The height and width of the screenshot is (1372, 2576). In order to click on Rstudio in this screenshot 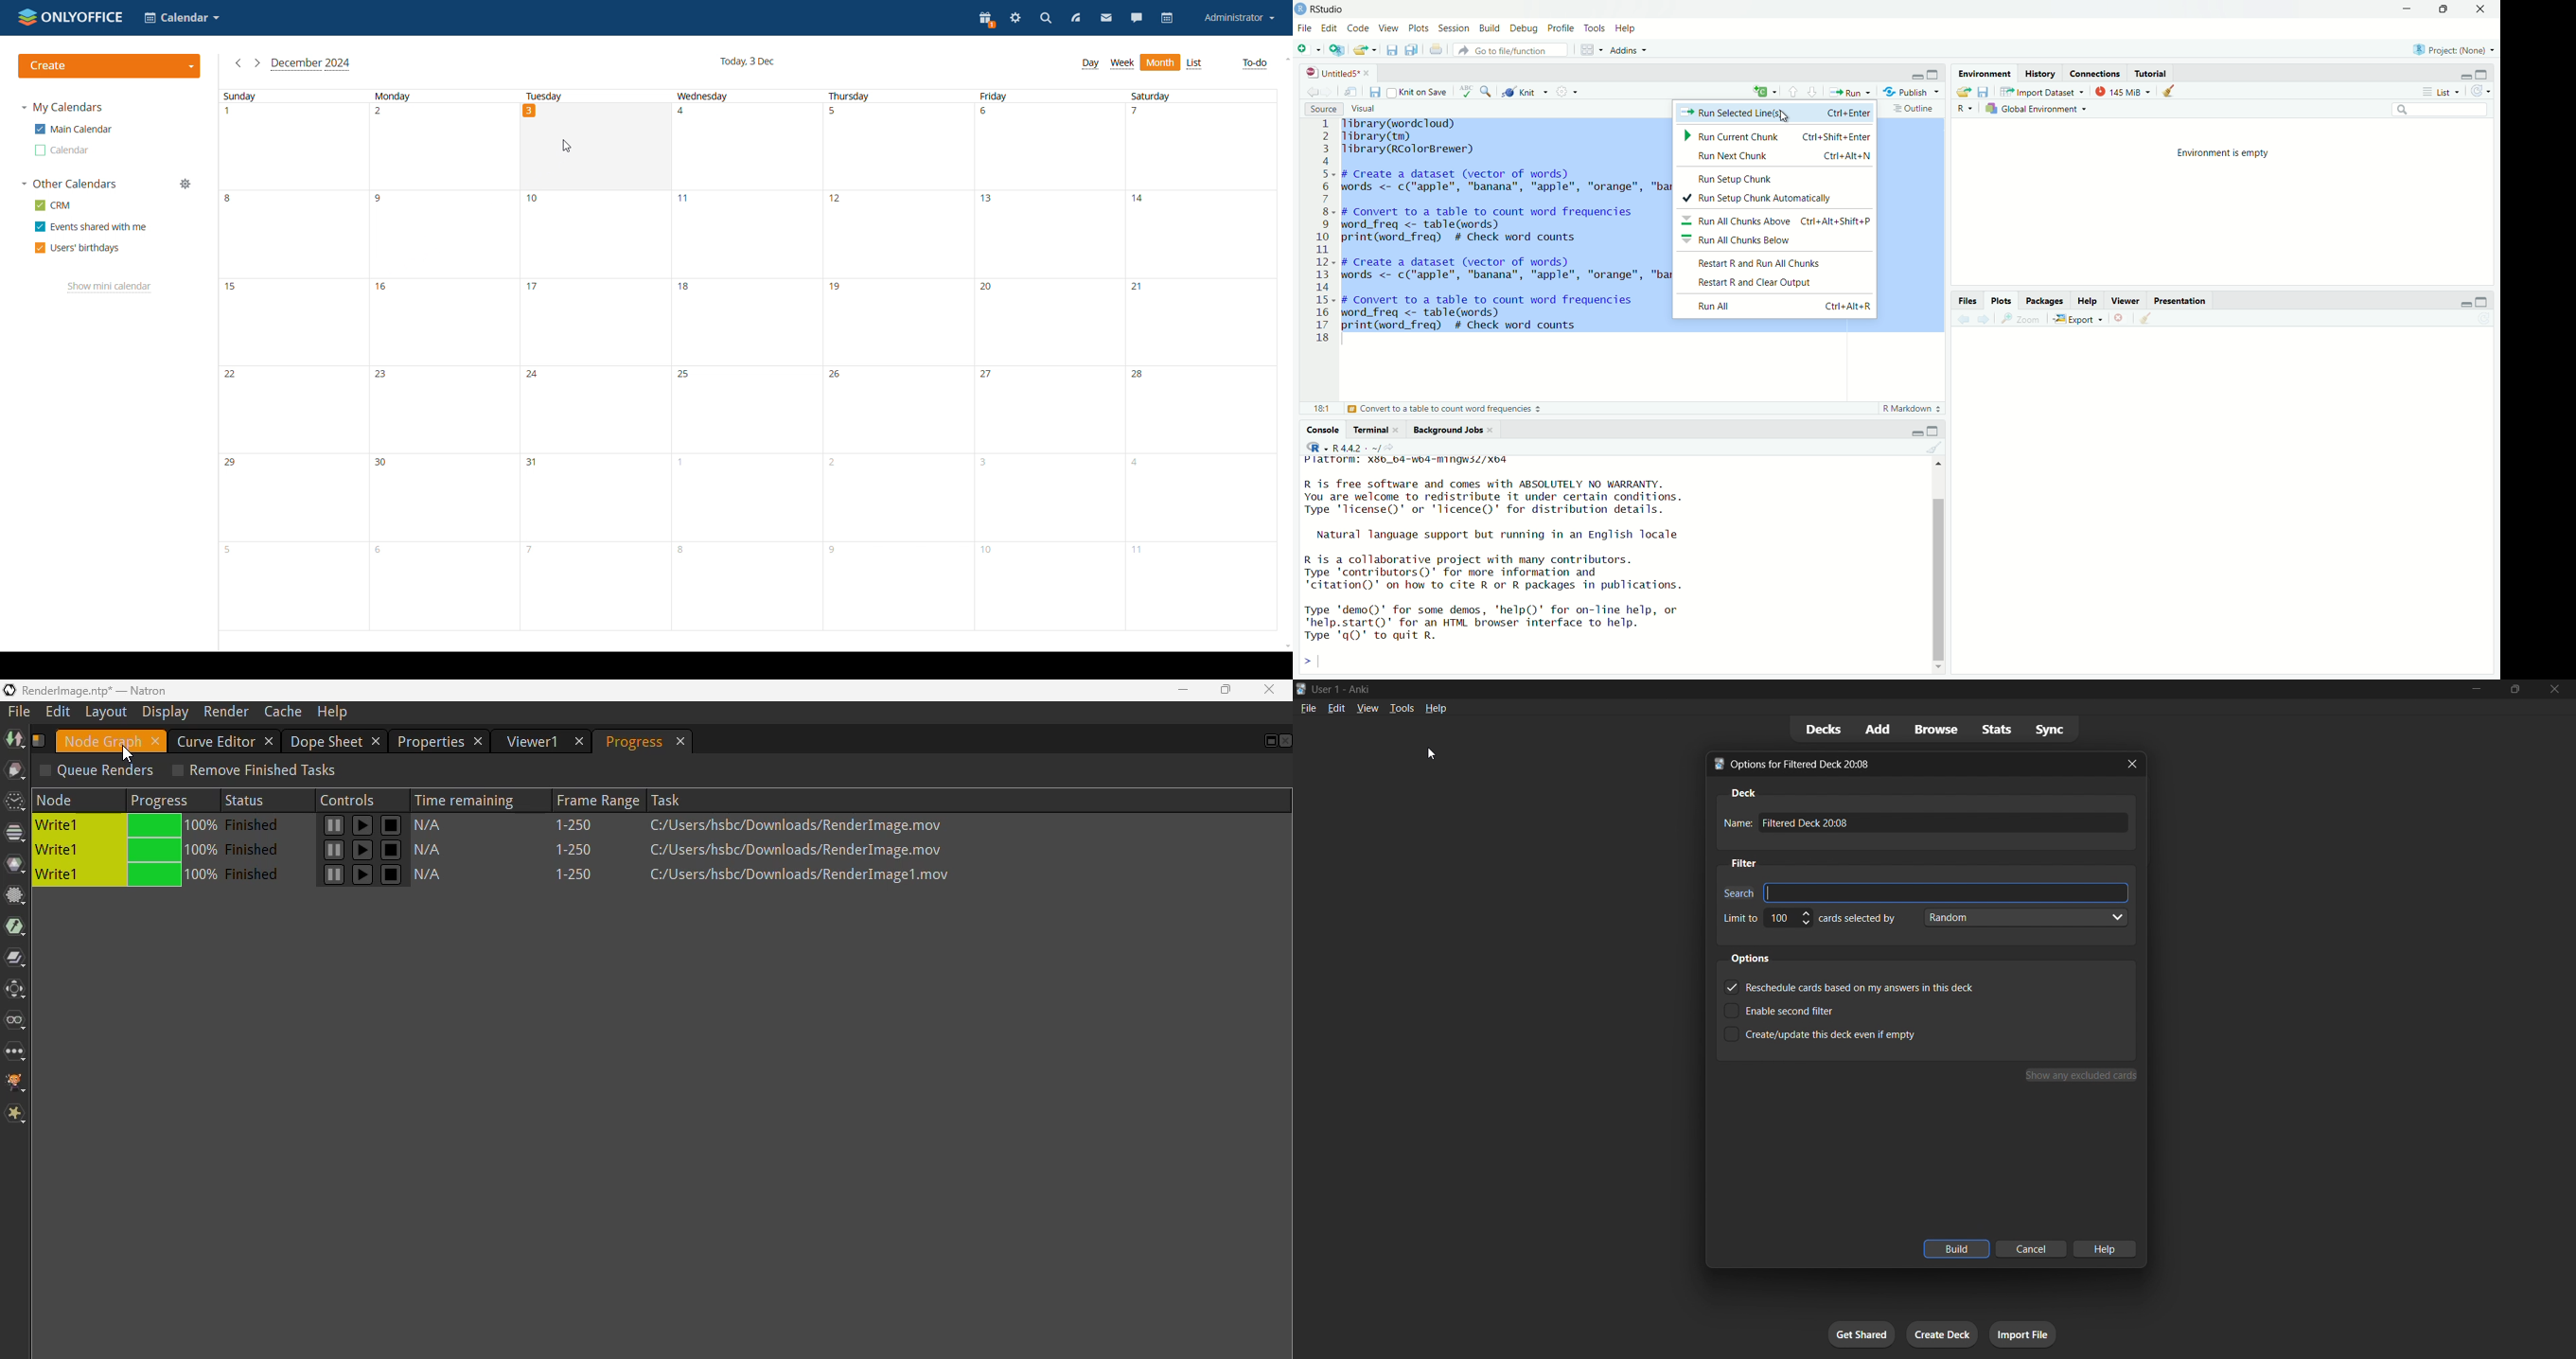, I will do `click(1322, 8)`.